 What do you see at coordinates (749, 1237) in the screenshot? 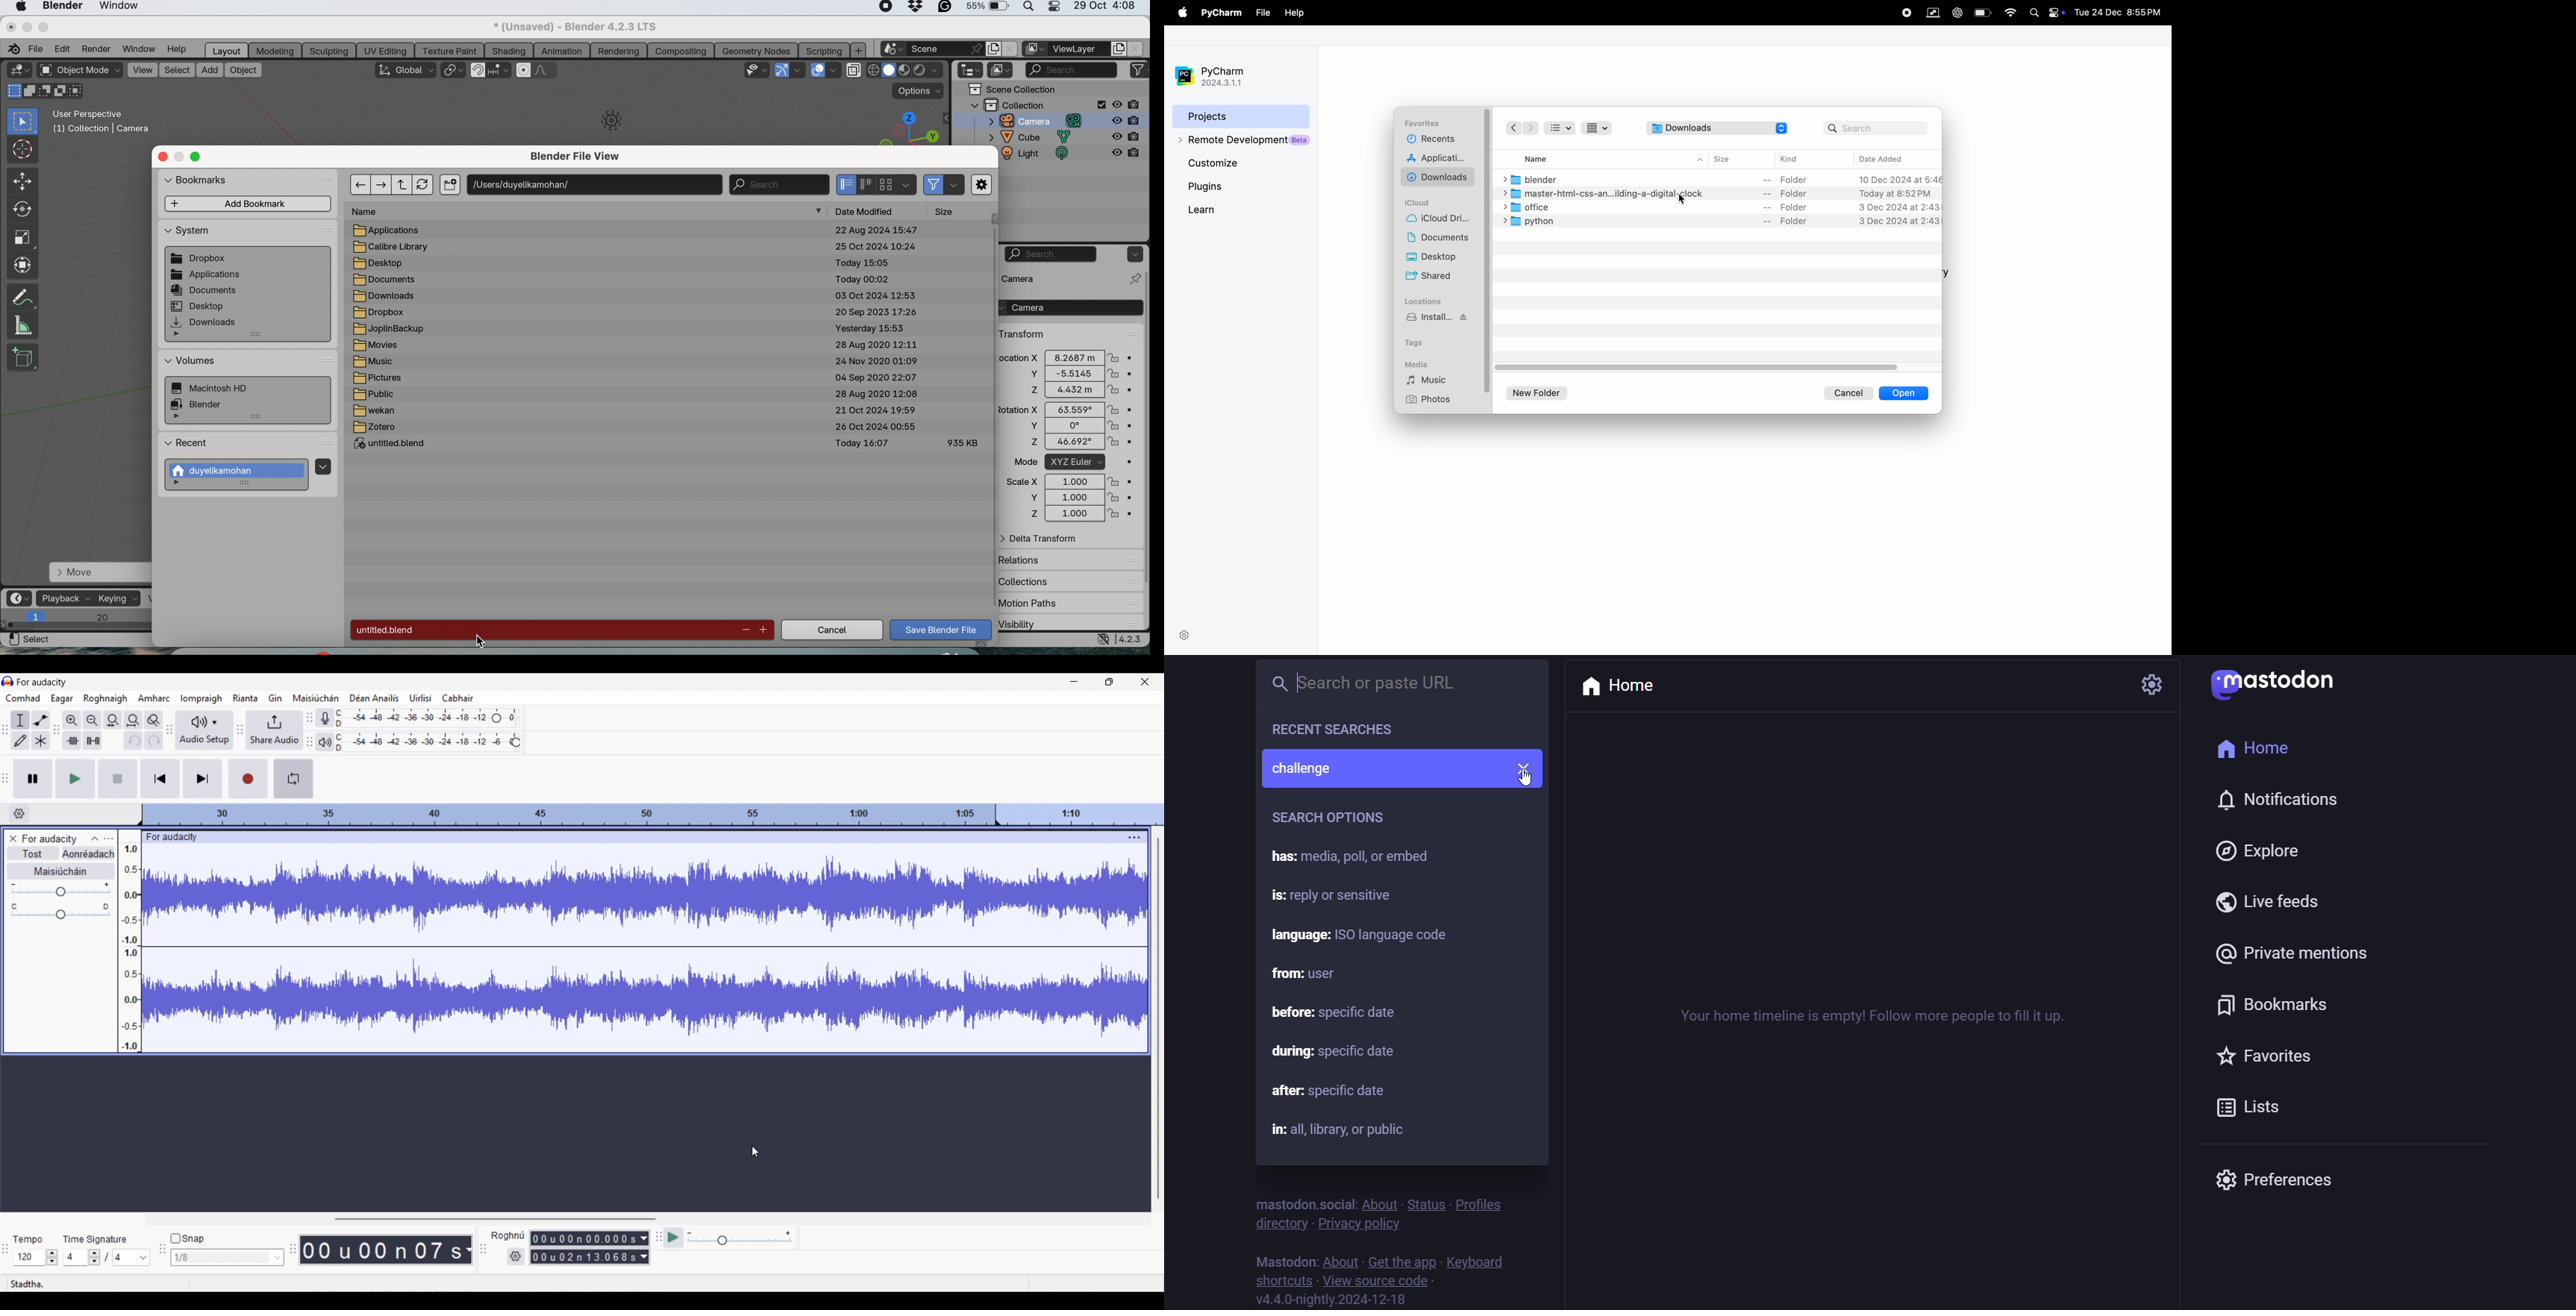
I see `Playback speed scale` at bounding box center [749, 1237].